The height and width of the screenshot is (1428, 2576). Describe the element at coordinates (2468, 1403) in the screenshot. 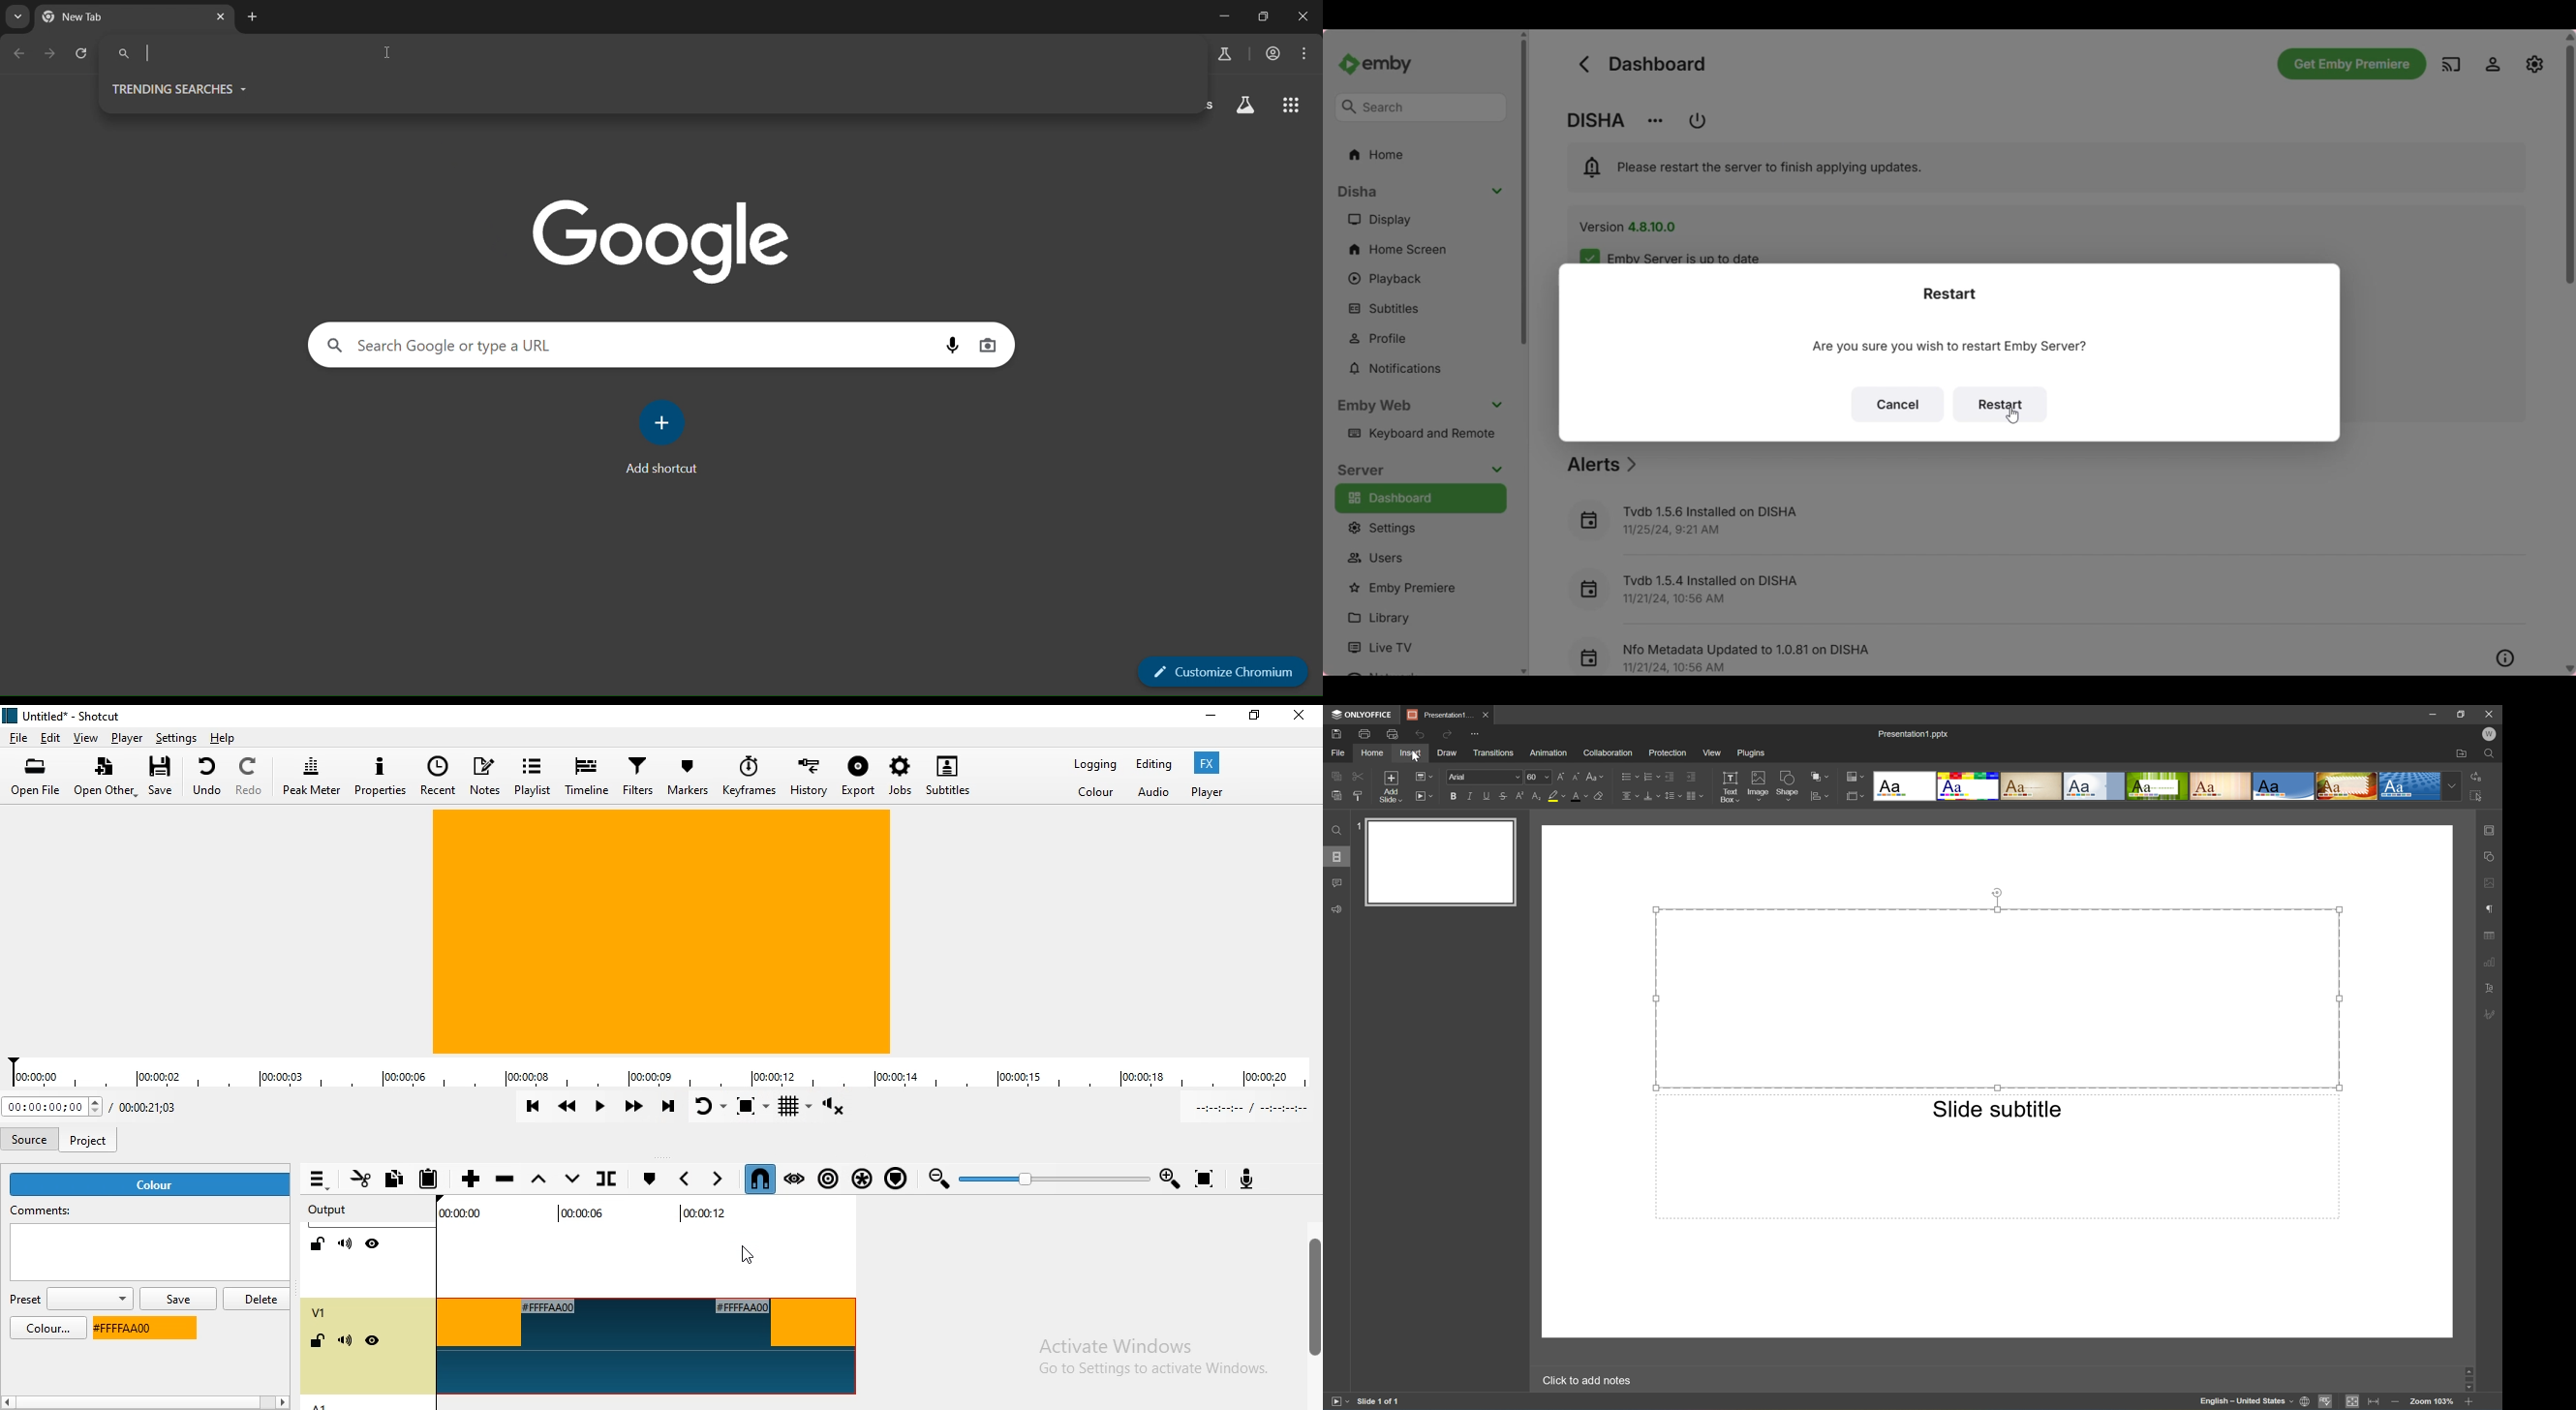

I see `Zoom in` at that location.